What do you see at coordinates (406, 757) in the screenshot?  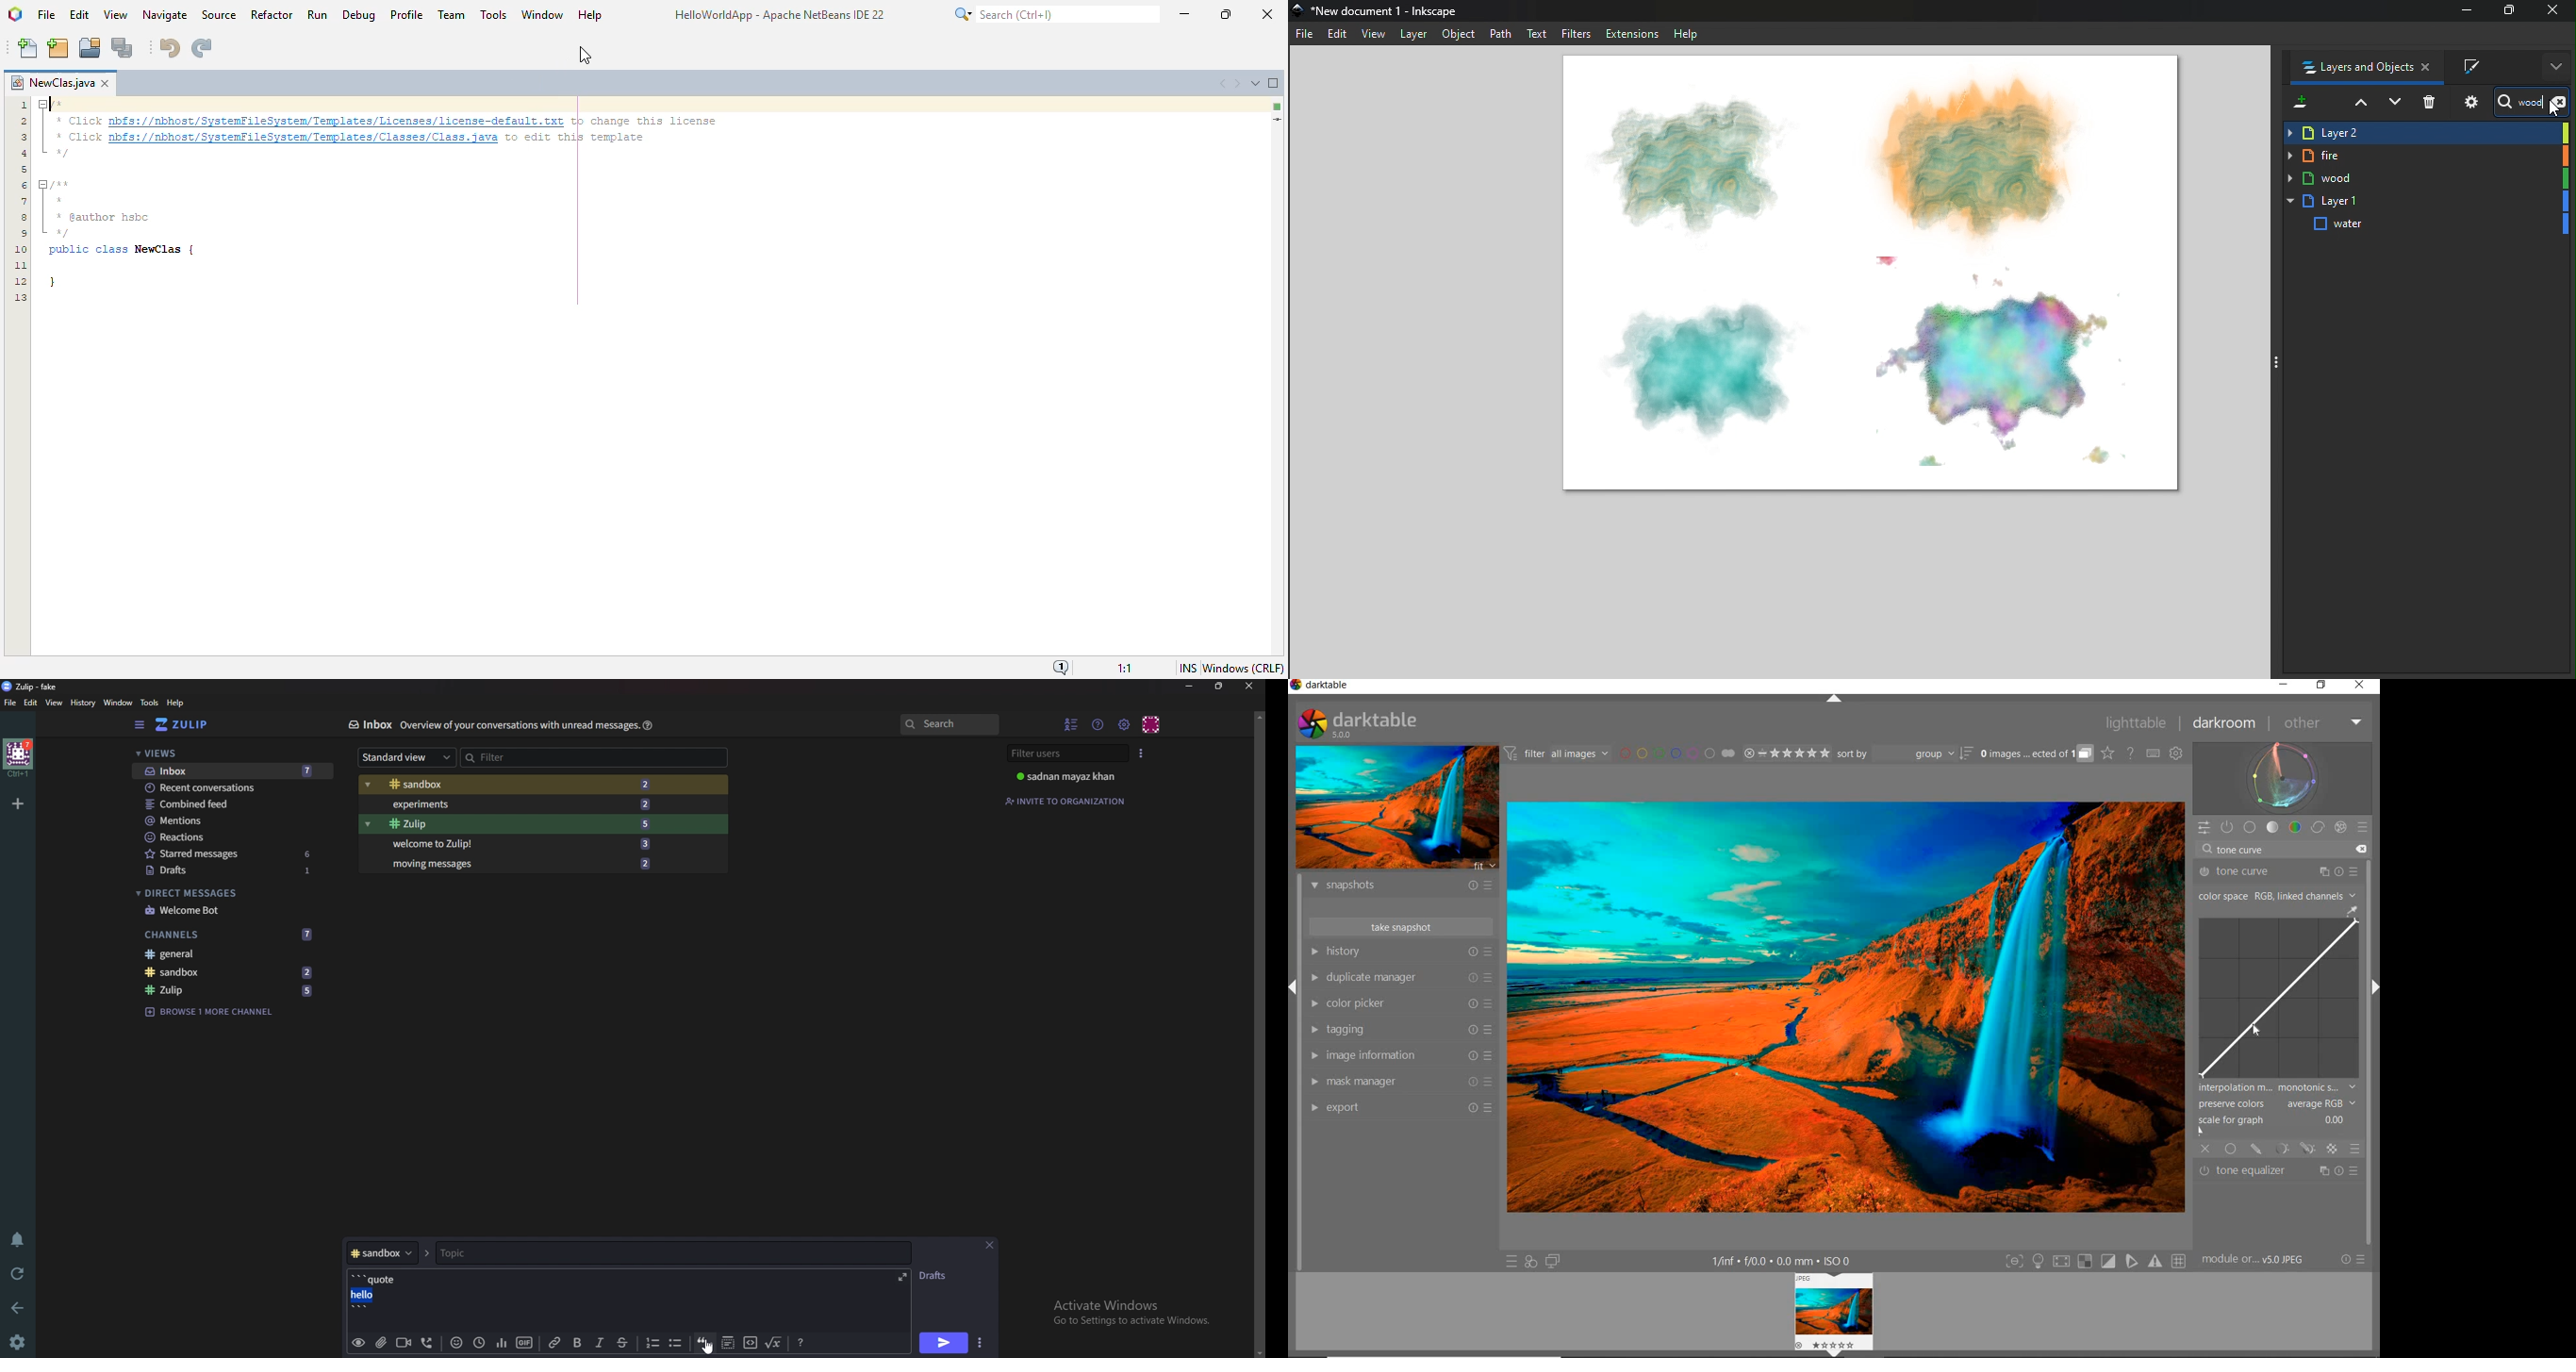 I see `Standard view` at bounding box center [406, 757].